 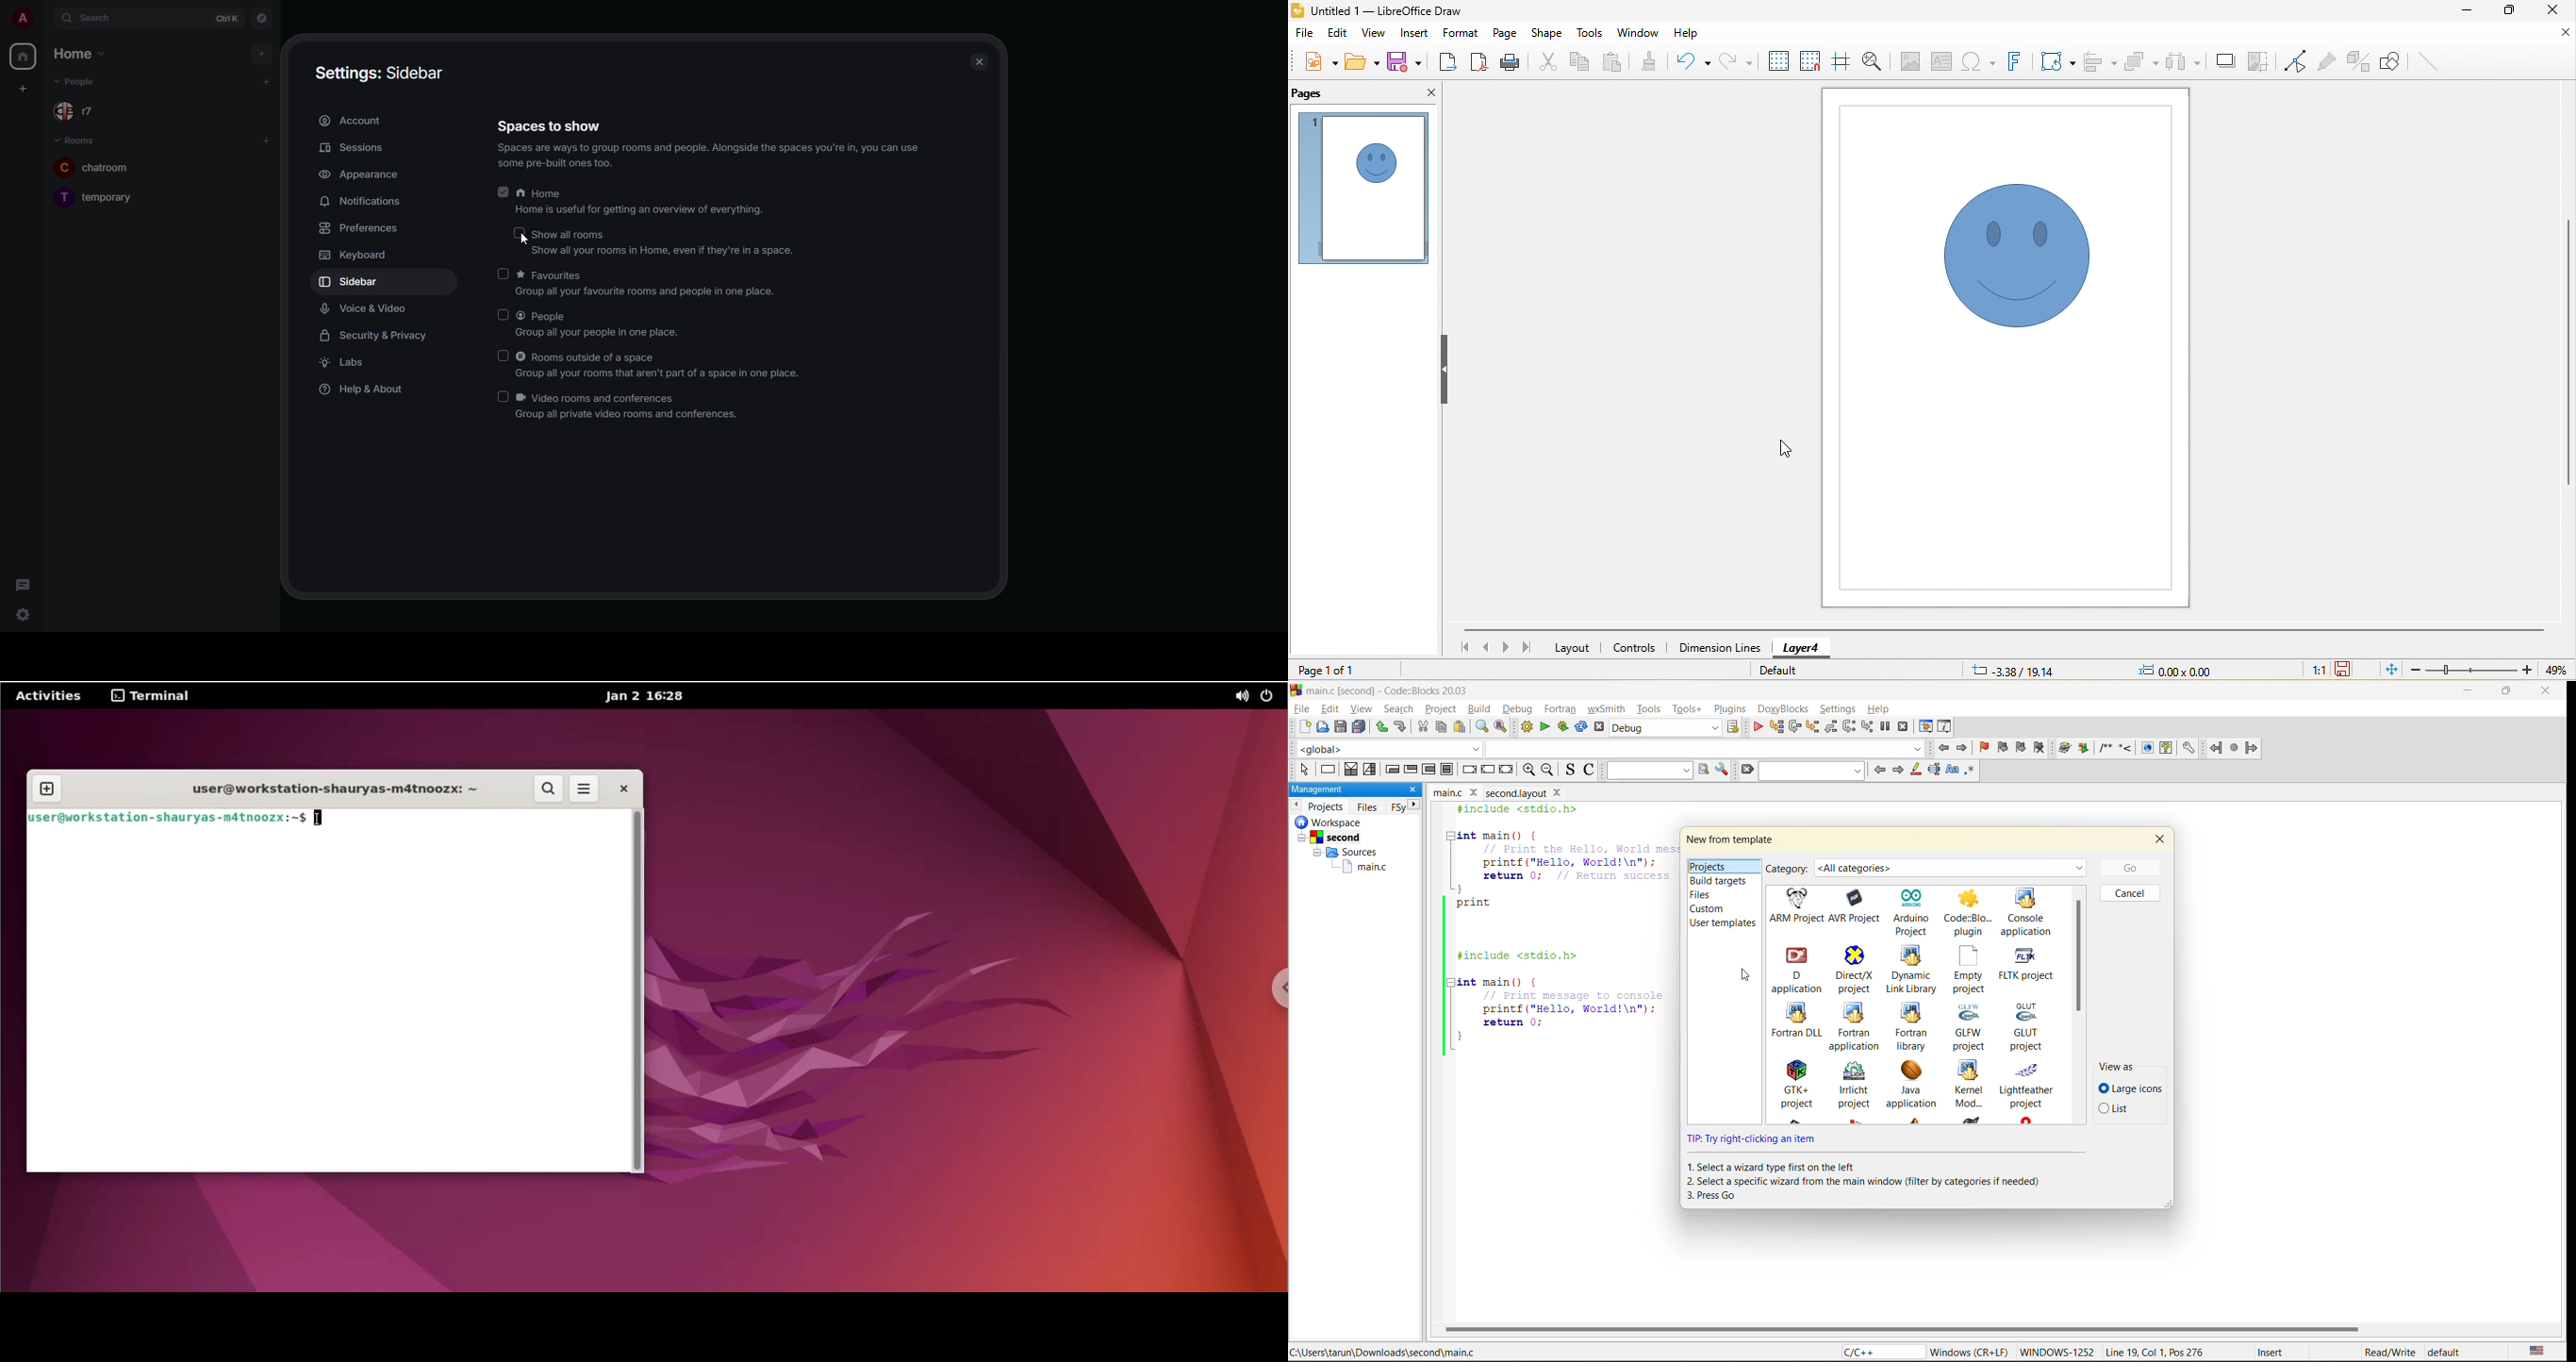 What do you see at coordinates (1810, 772) in the screenshot?
I see `search` at bounding box center [1810, 772].